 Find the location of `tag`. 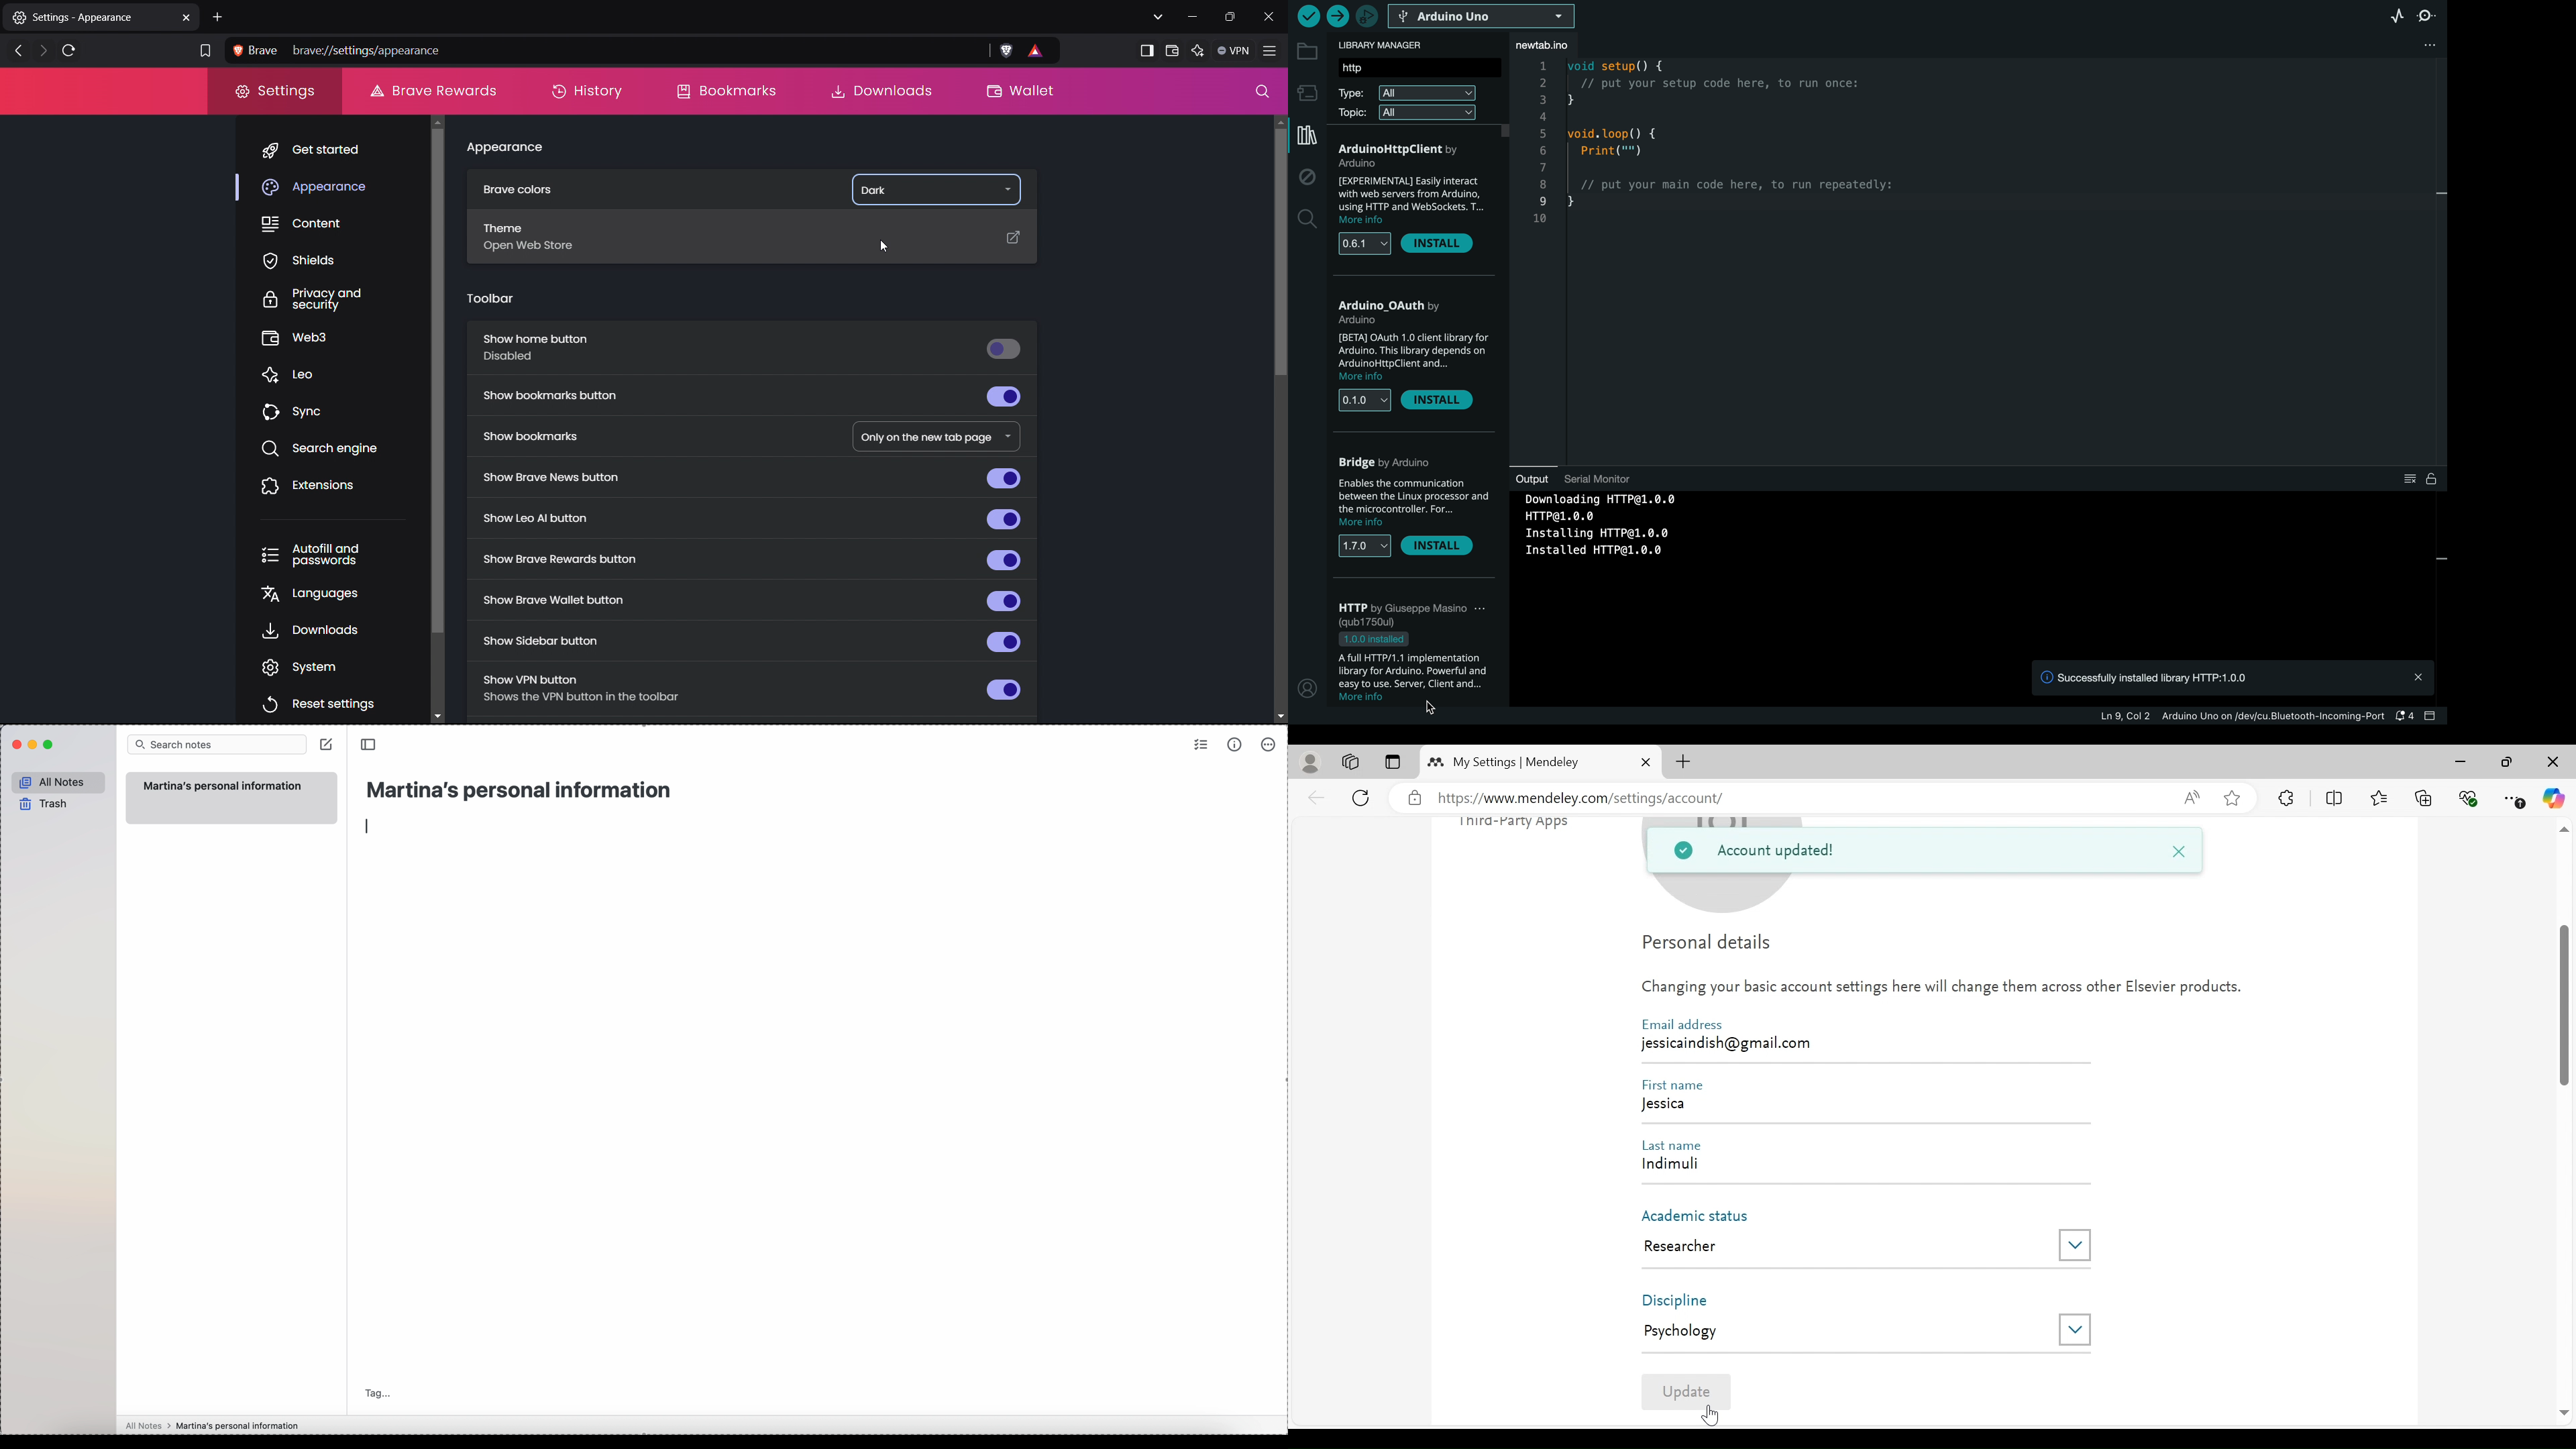

tag is located at coordinates (380, 1393).